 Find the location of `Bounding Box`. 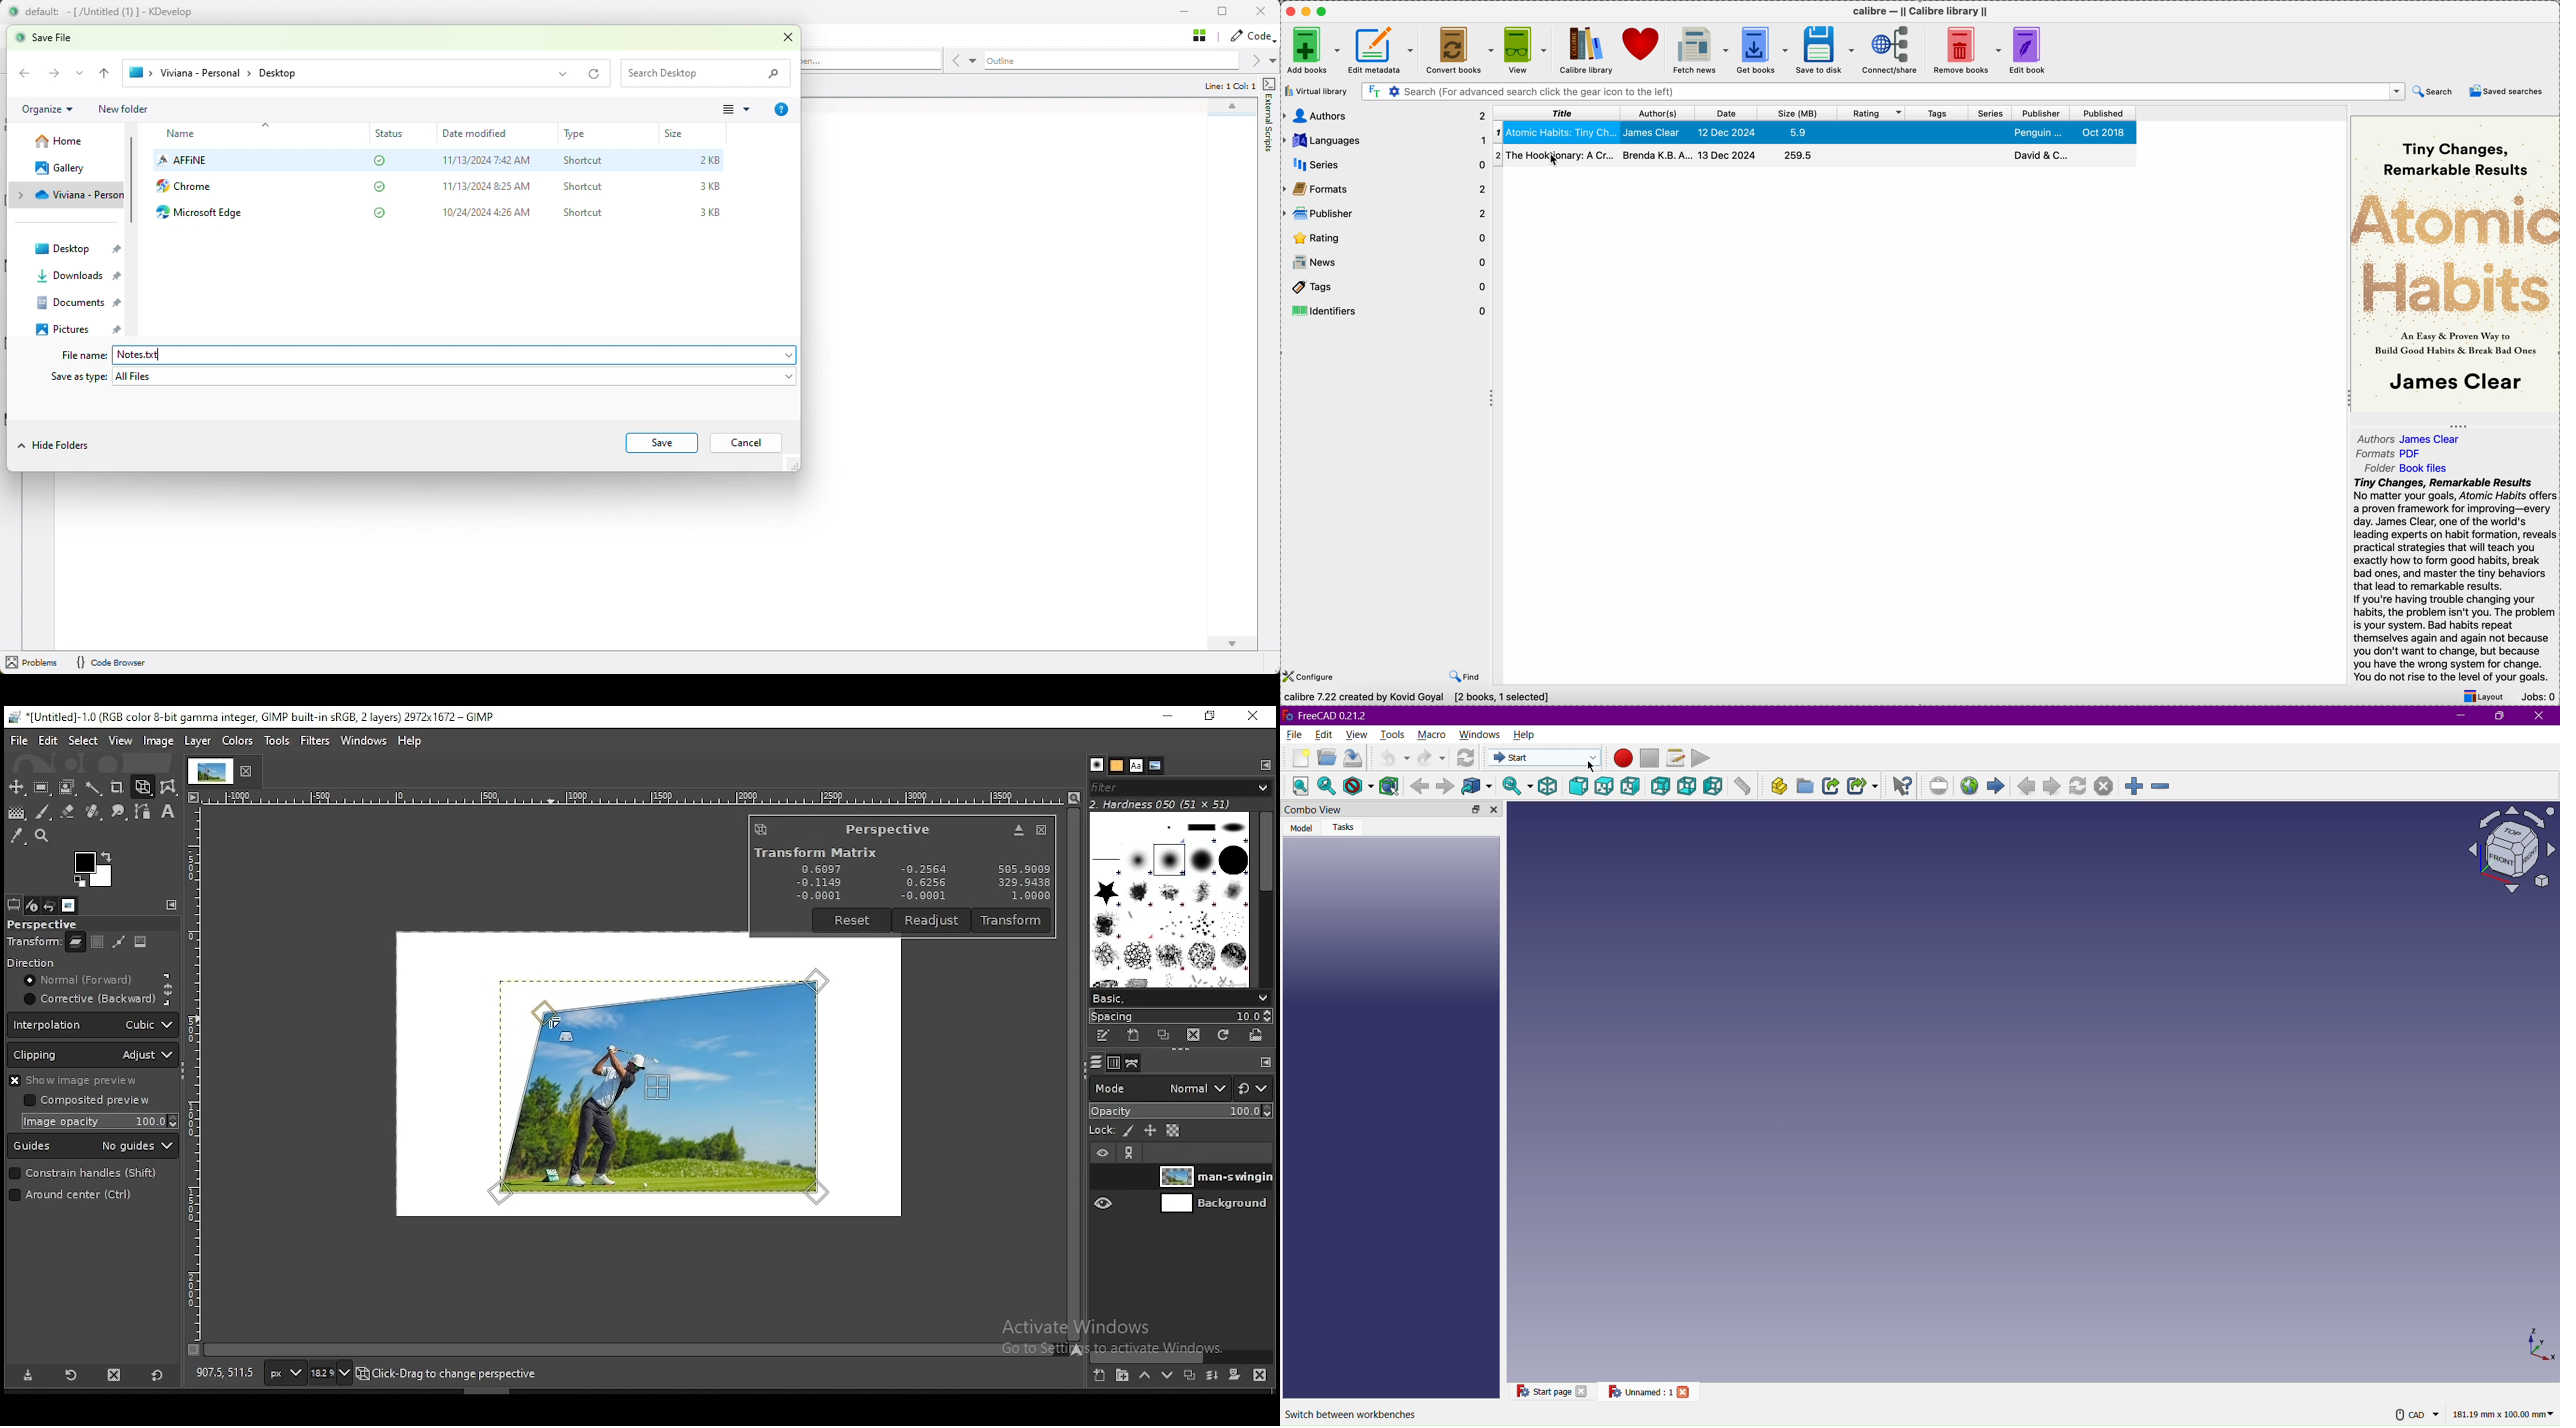

Bounding Box is located at coordinates (1389, 785).